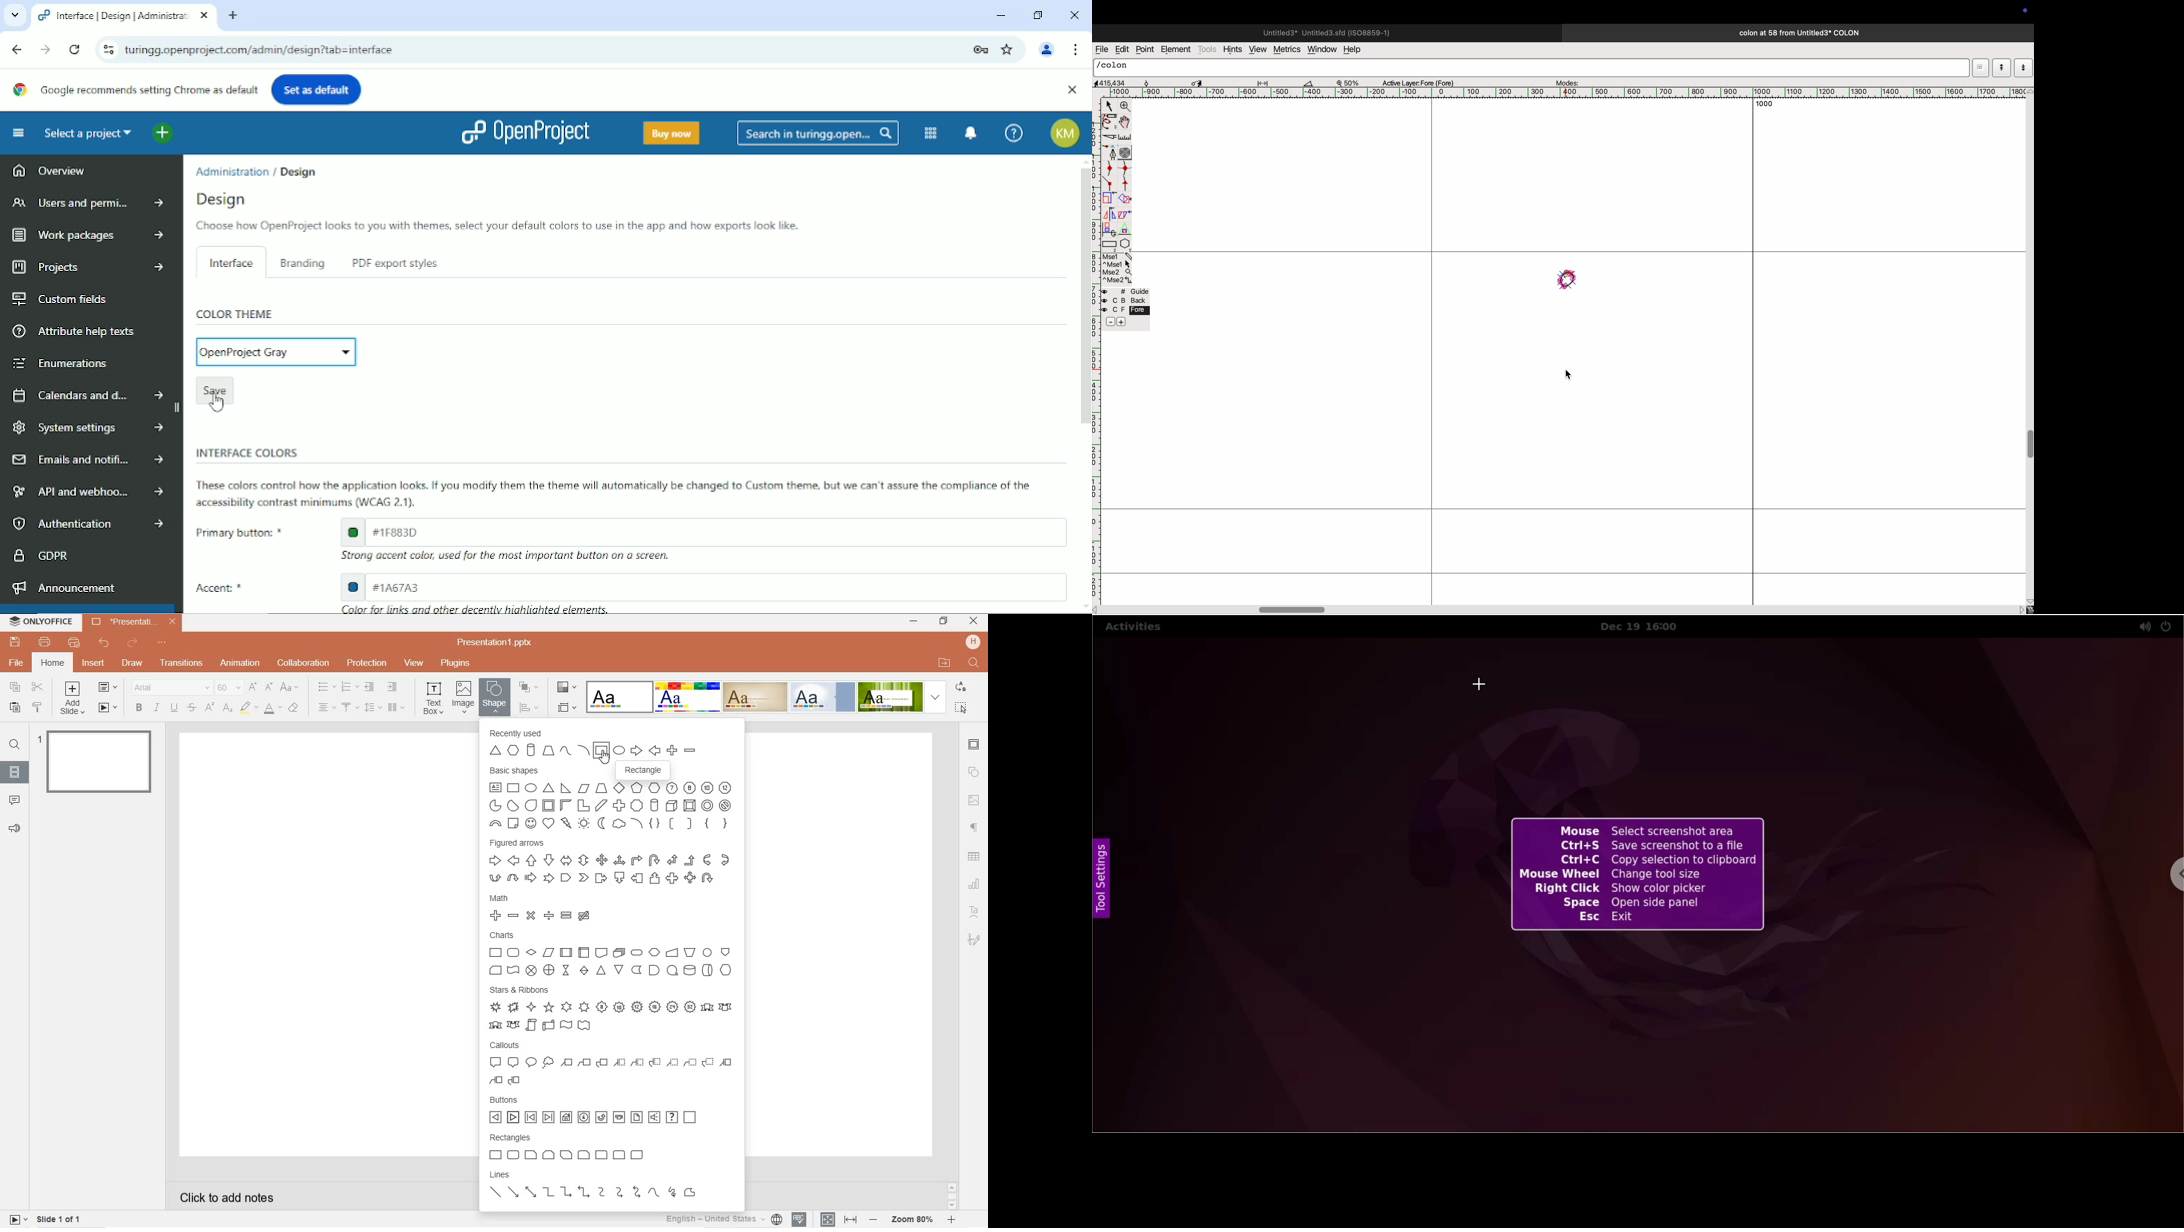  What do you see at coordinates (566, 878) in the screenshot?
I see `Pentagon` at bounding box center [566, 878].